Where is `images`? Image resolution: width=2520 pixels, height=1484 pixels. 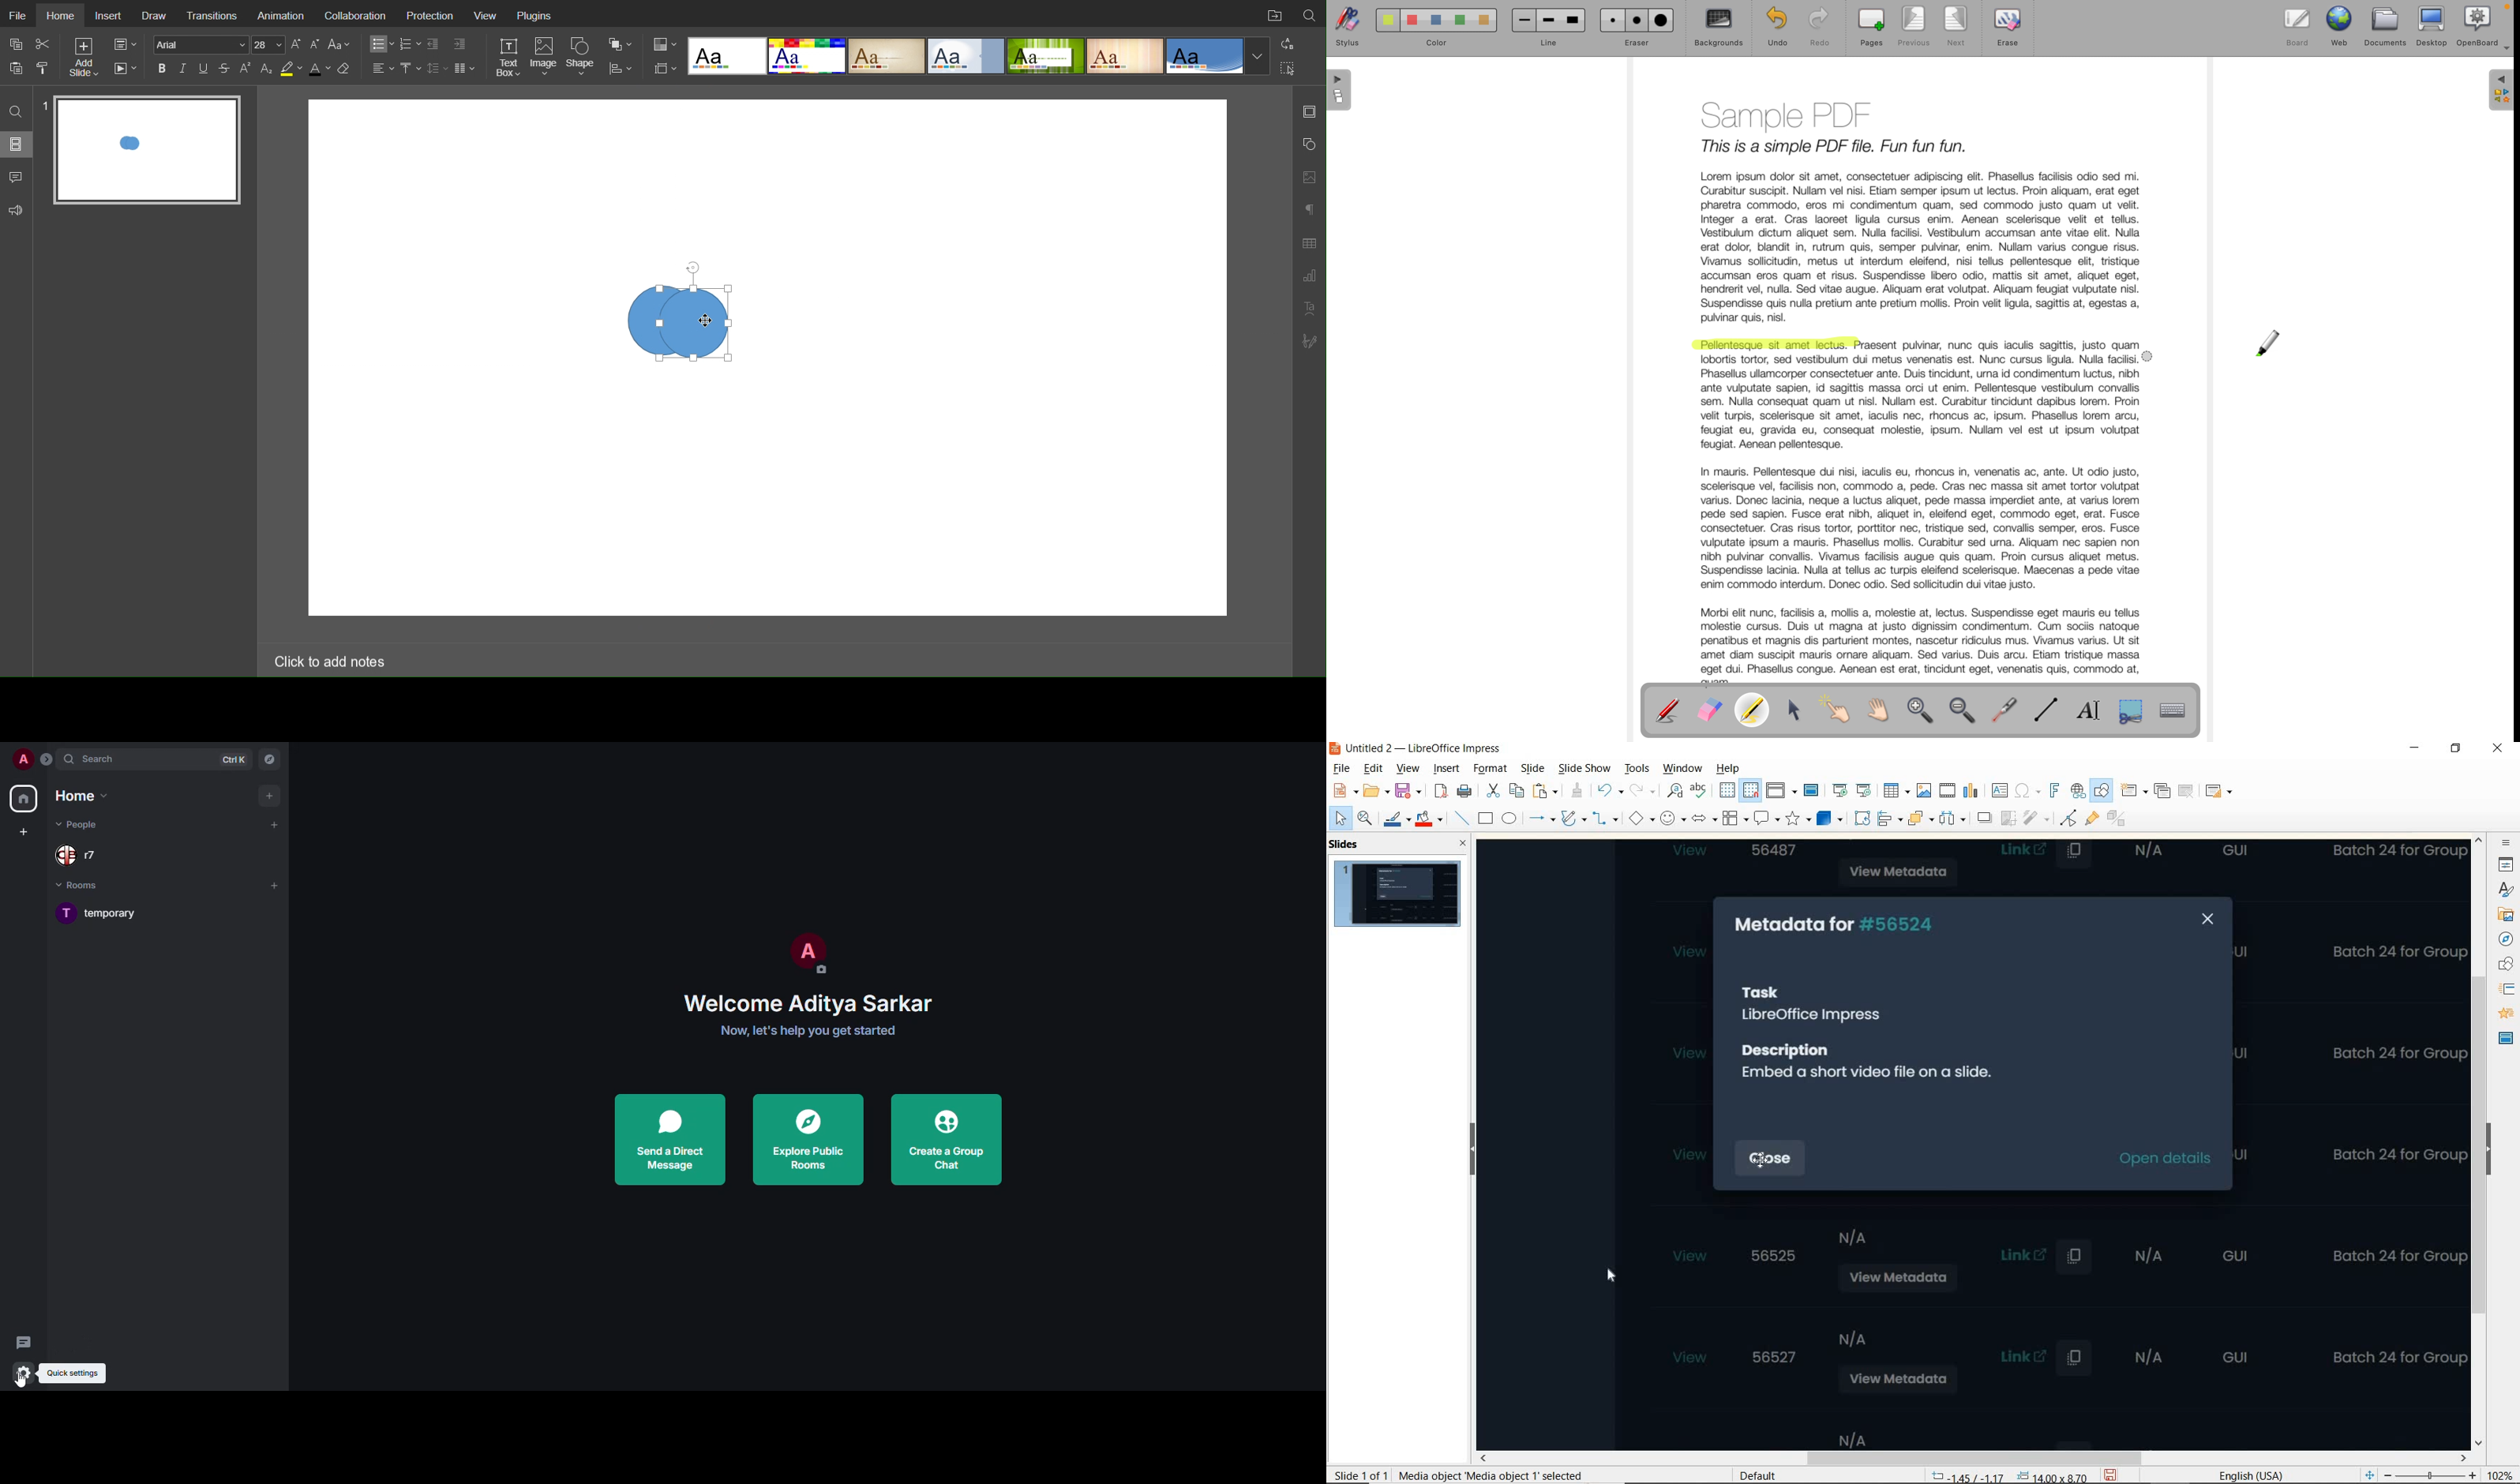
images is located at coordinates (2506, 914).